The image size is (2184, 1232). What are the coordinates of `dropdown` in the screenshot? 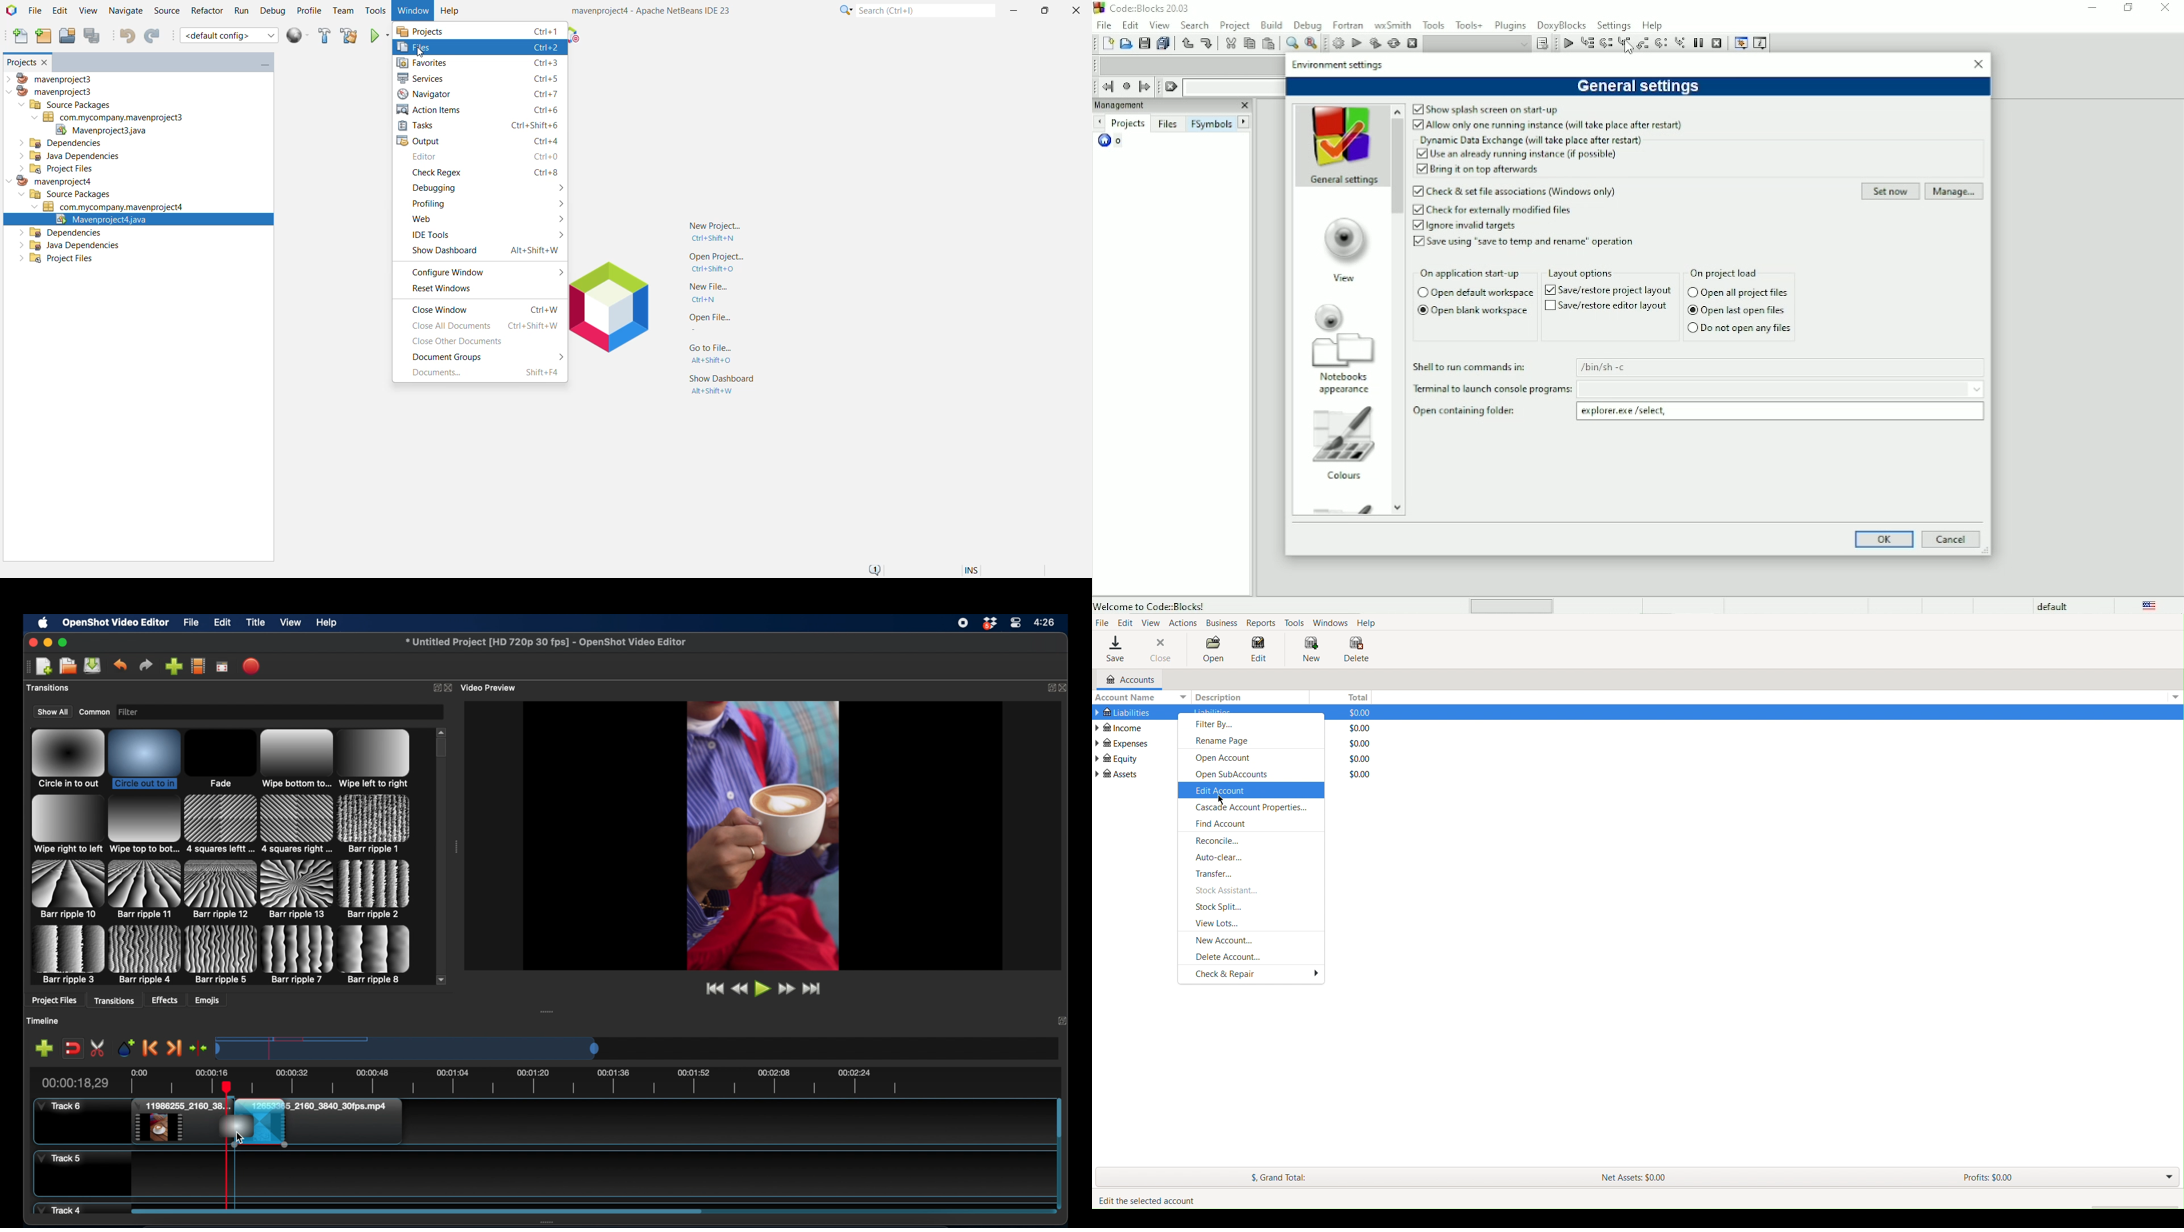 It's located at (1976, 389).